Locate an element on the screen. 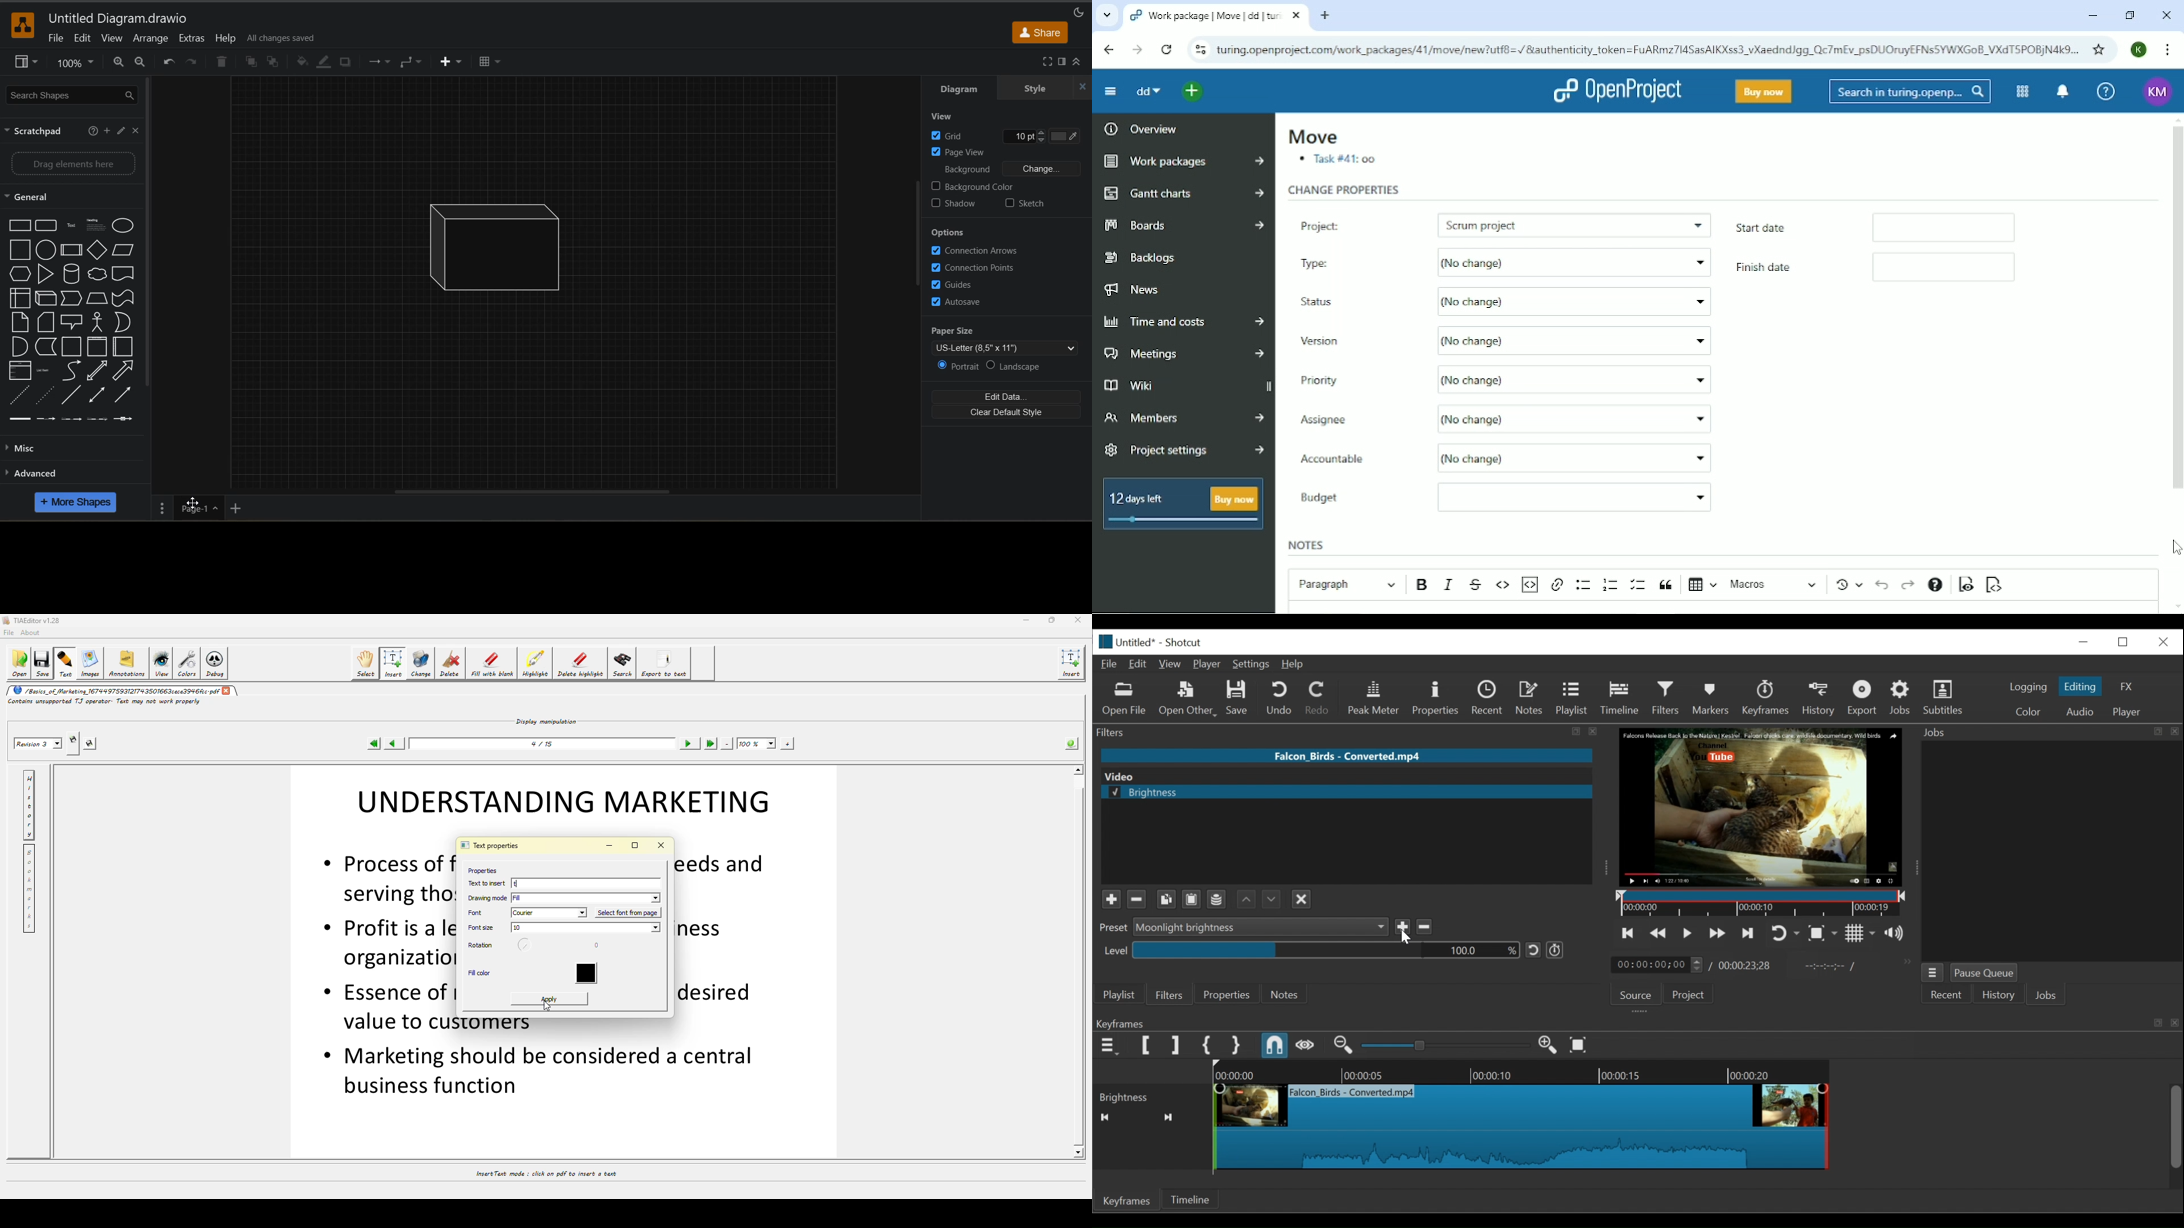 The width and height of the screenshot is (2184, 1232). Keyframes is located at coordinates (1127, 1201).